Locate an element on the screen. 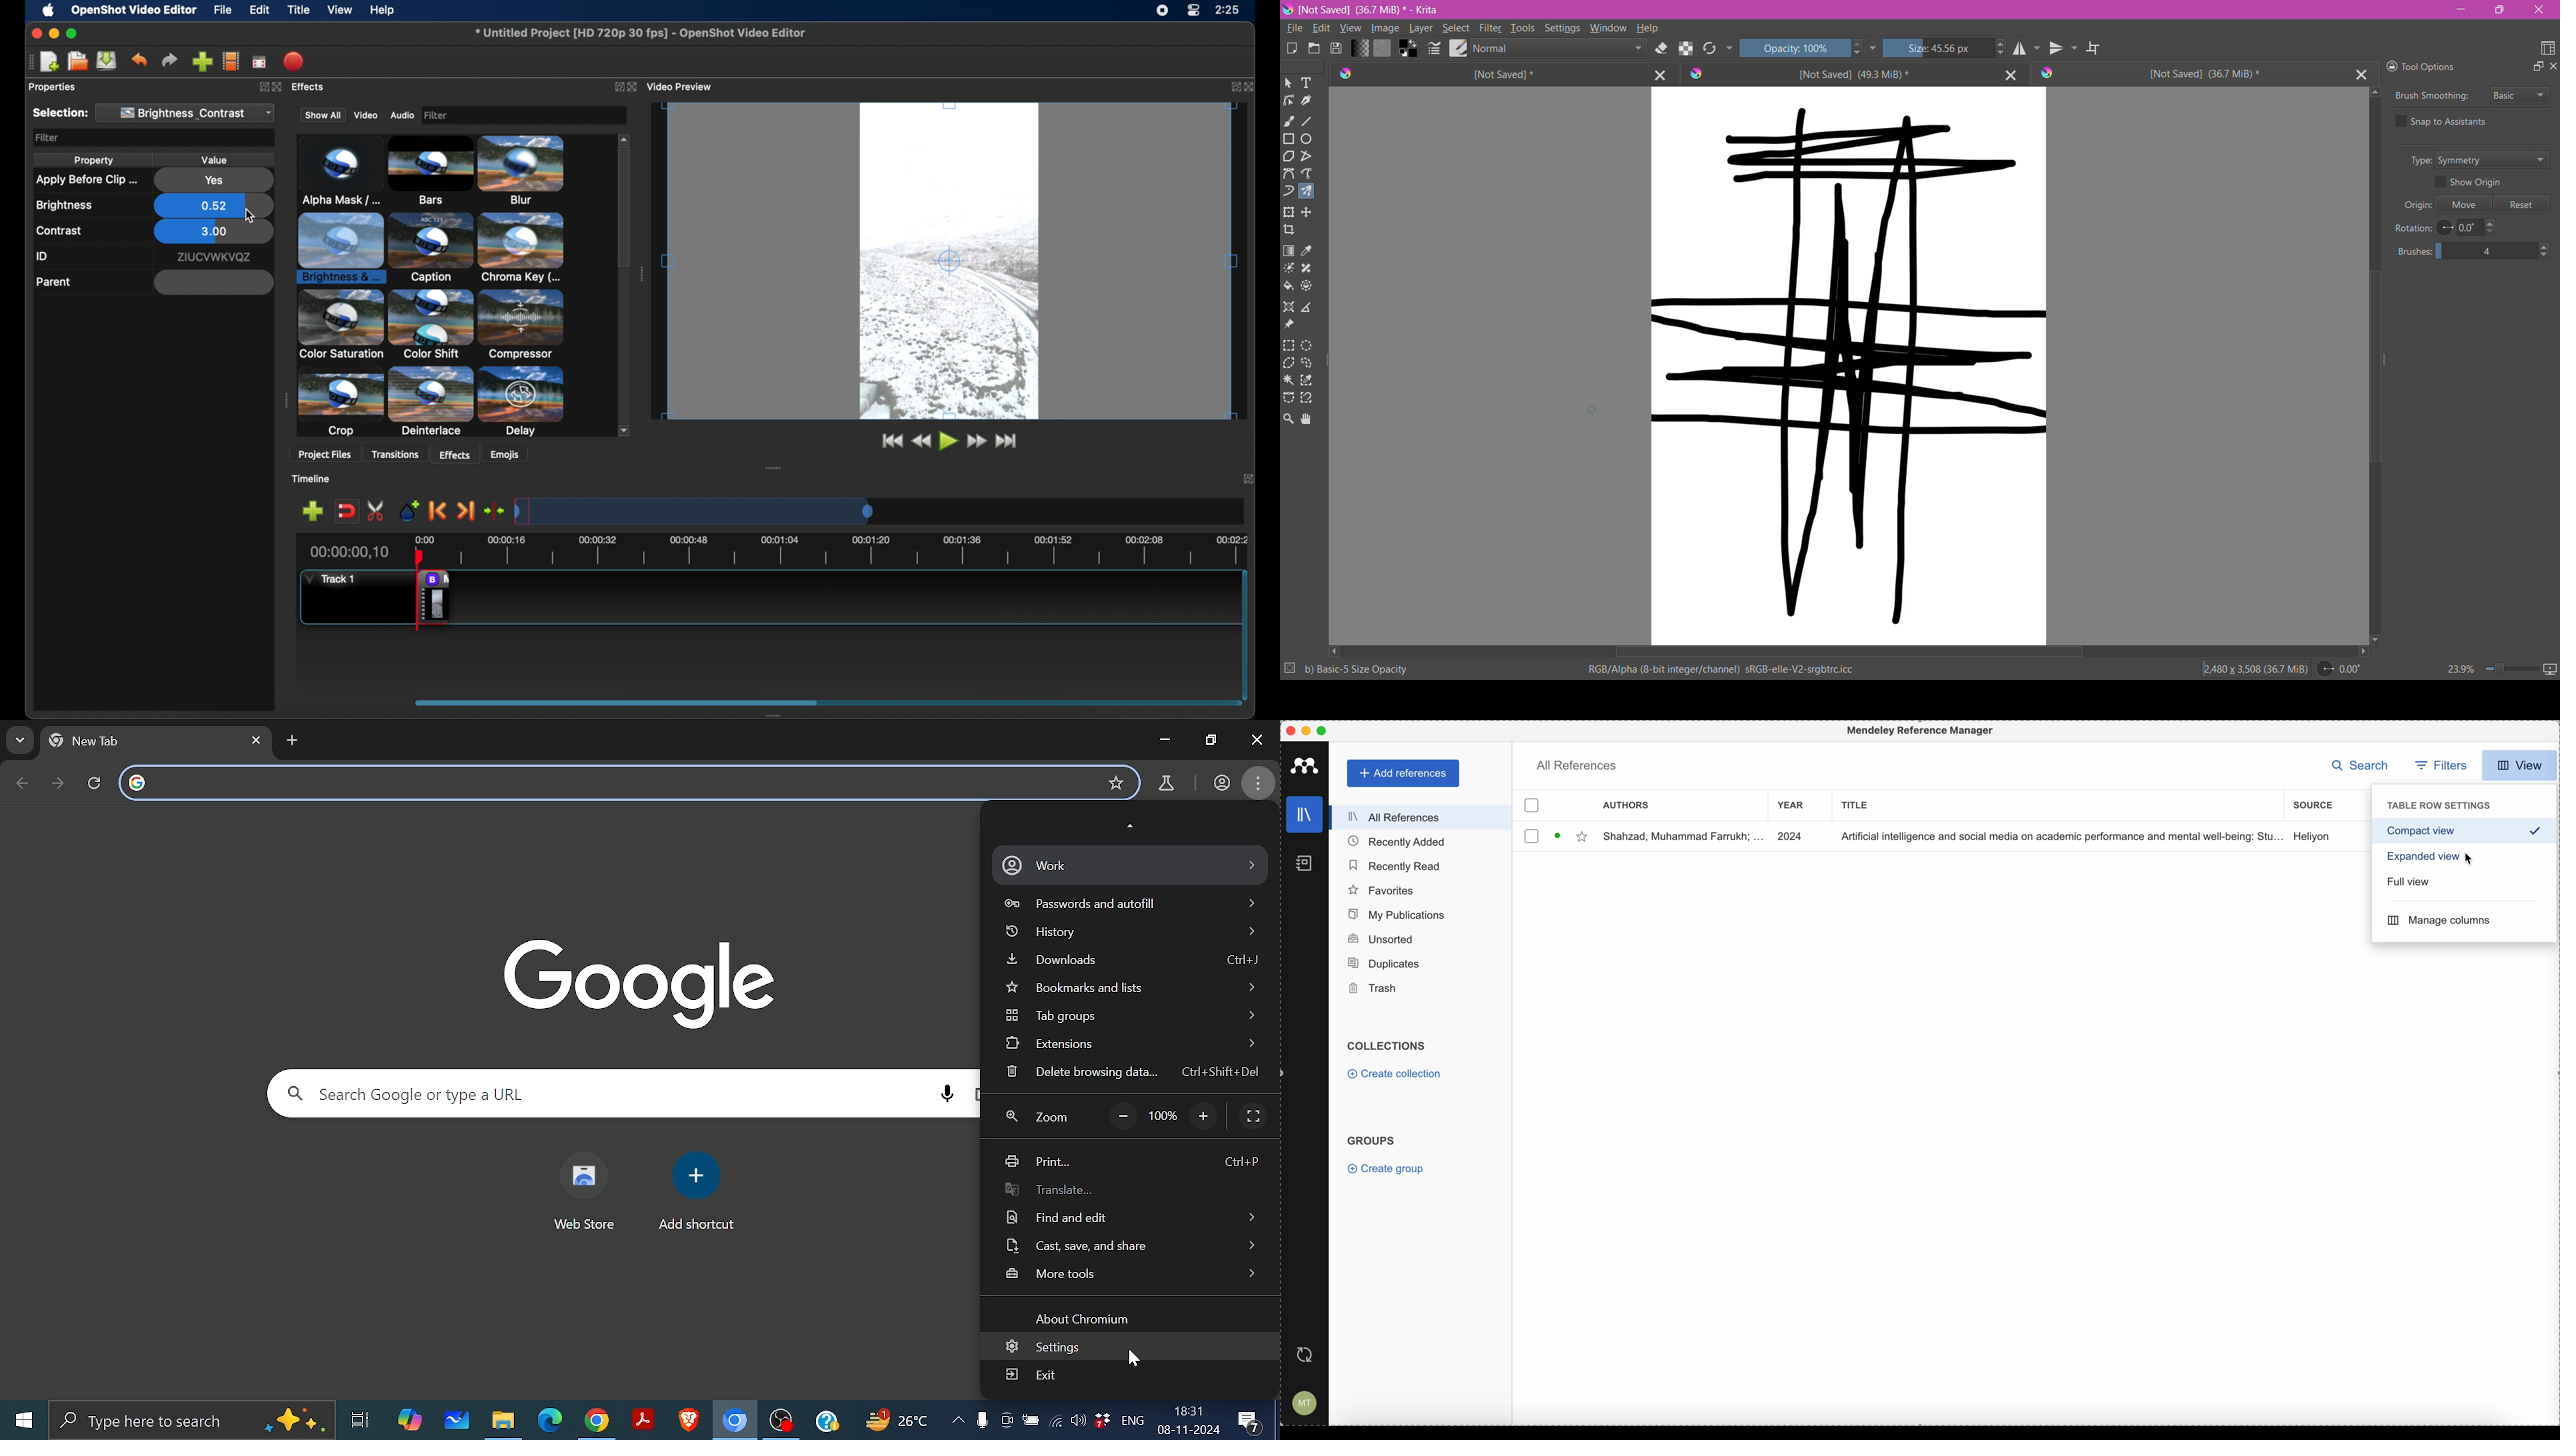  notebooks is located at coordinates (1305, 864).